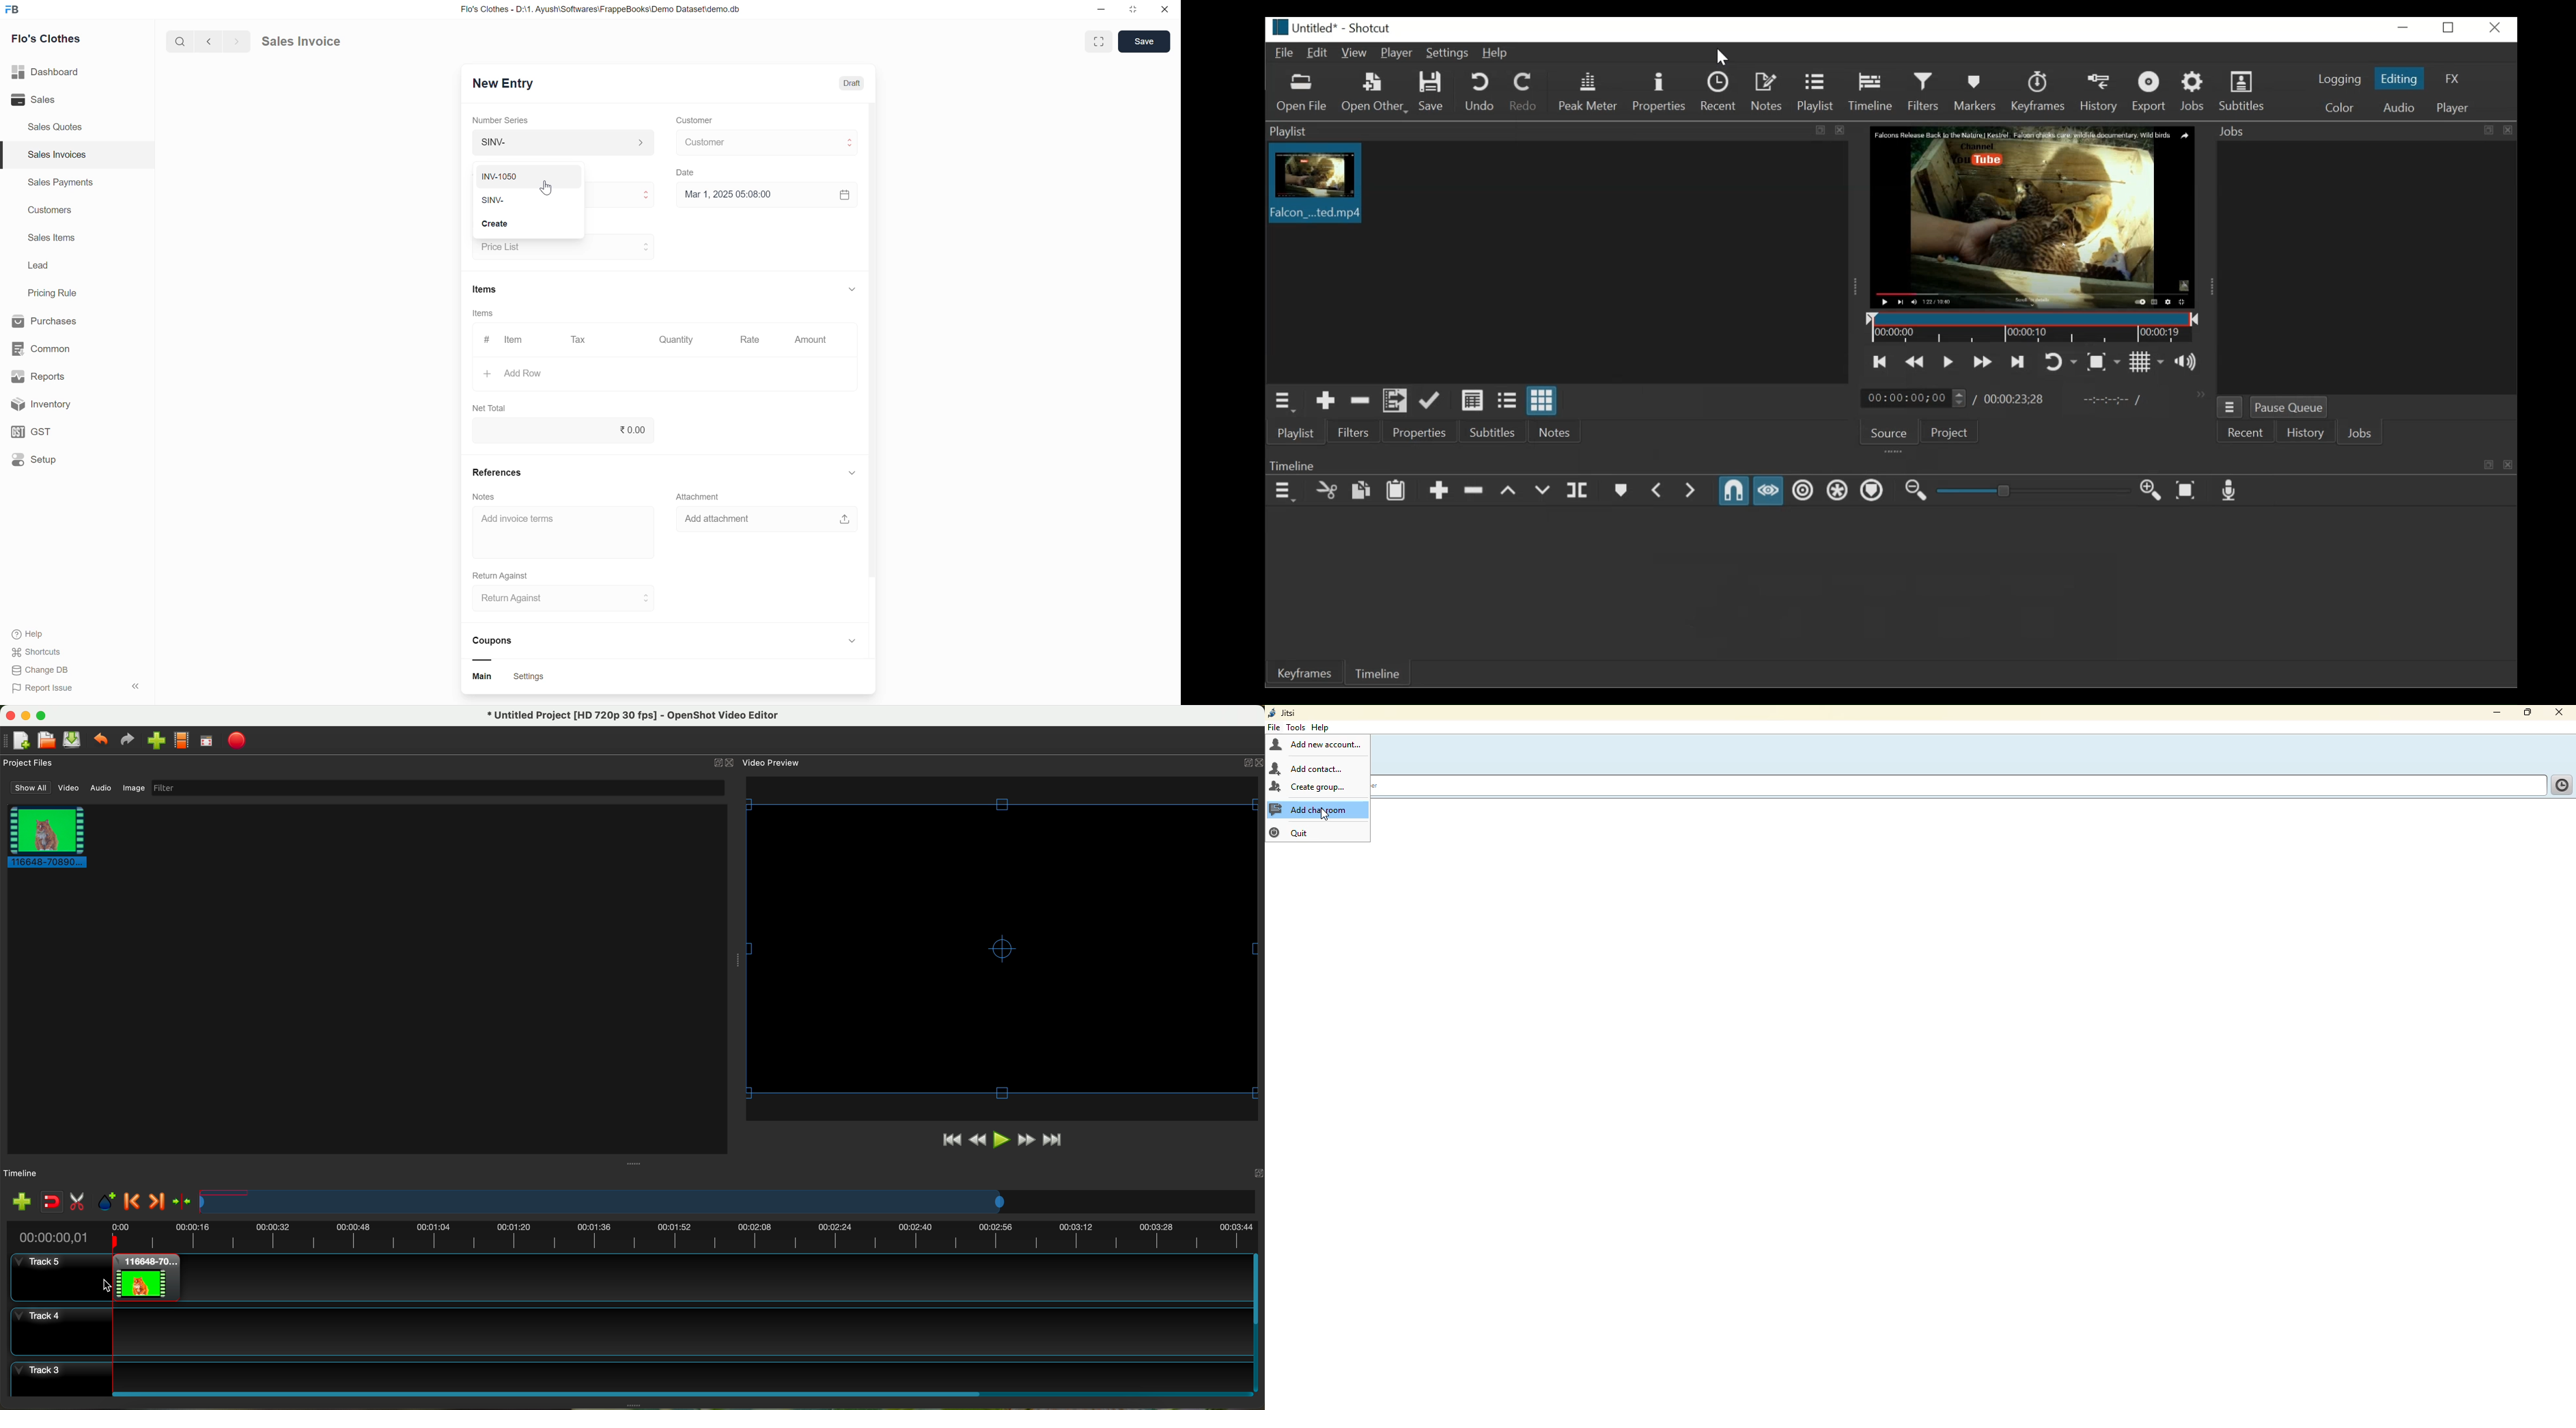  What do you see at coordinates (2491, 713) in the screenshot?
I see `minimize` at bounding box center [2491, 713].